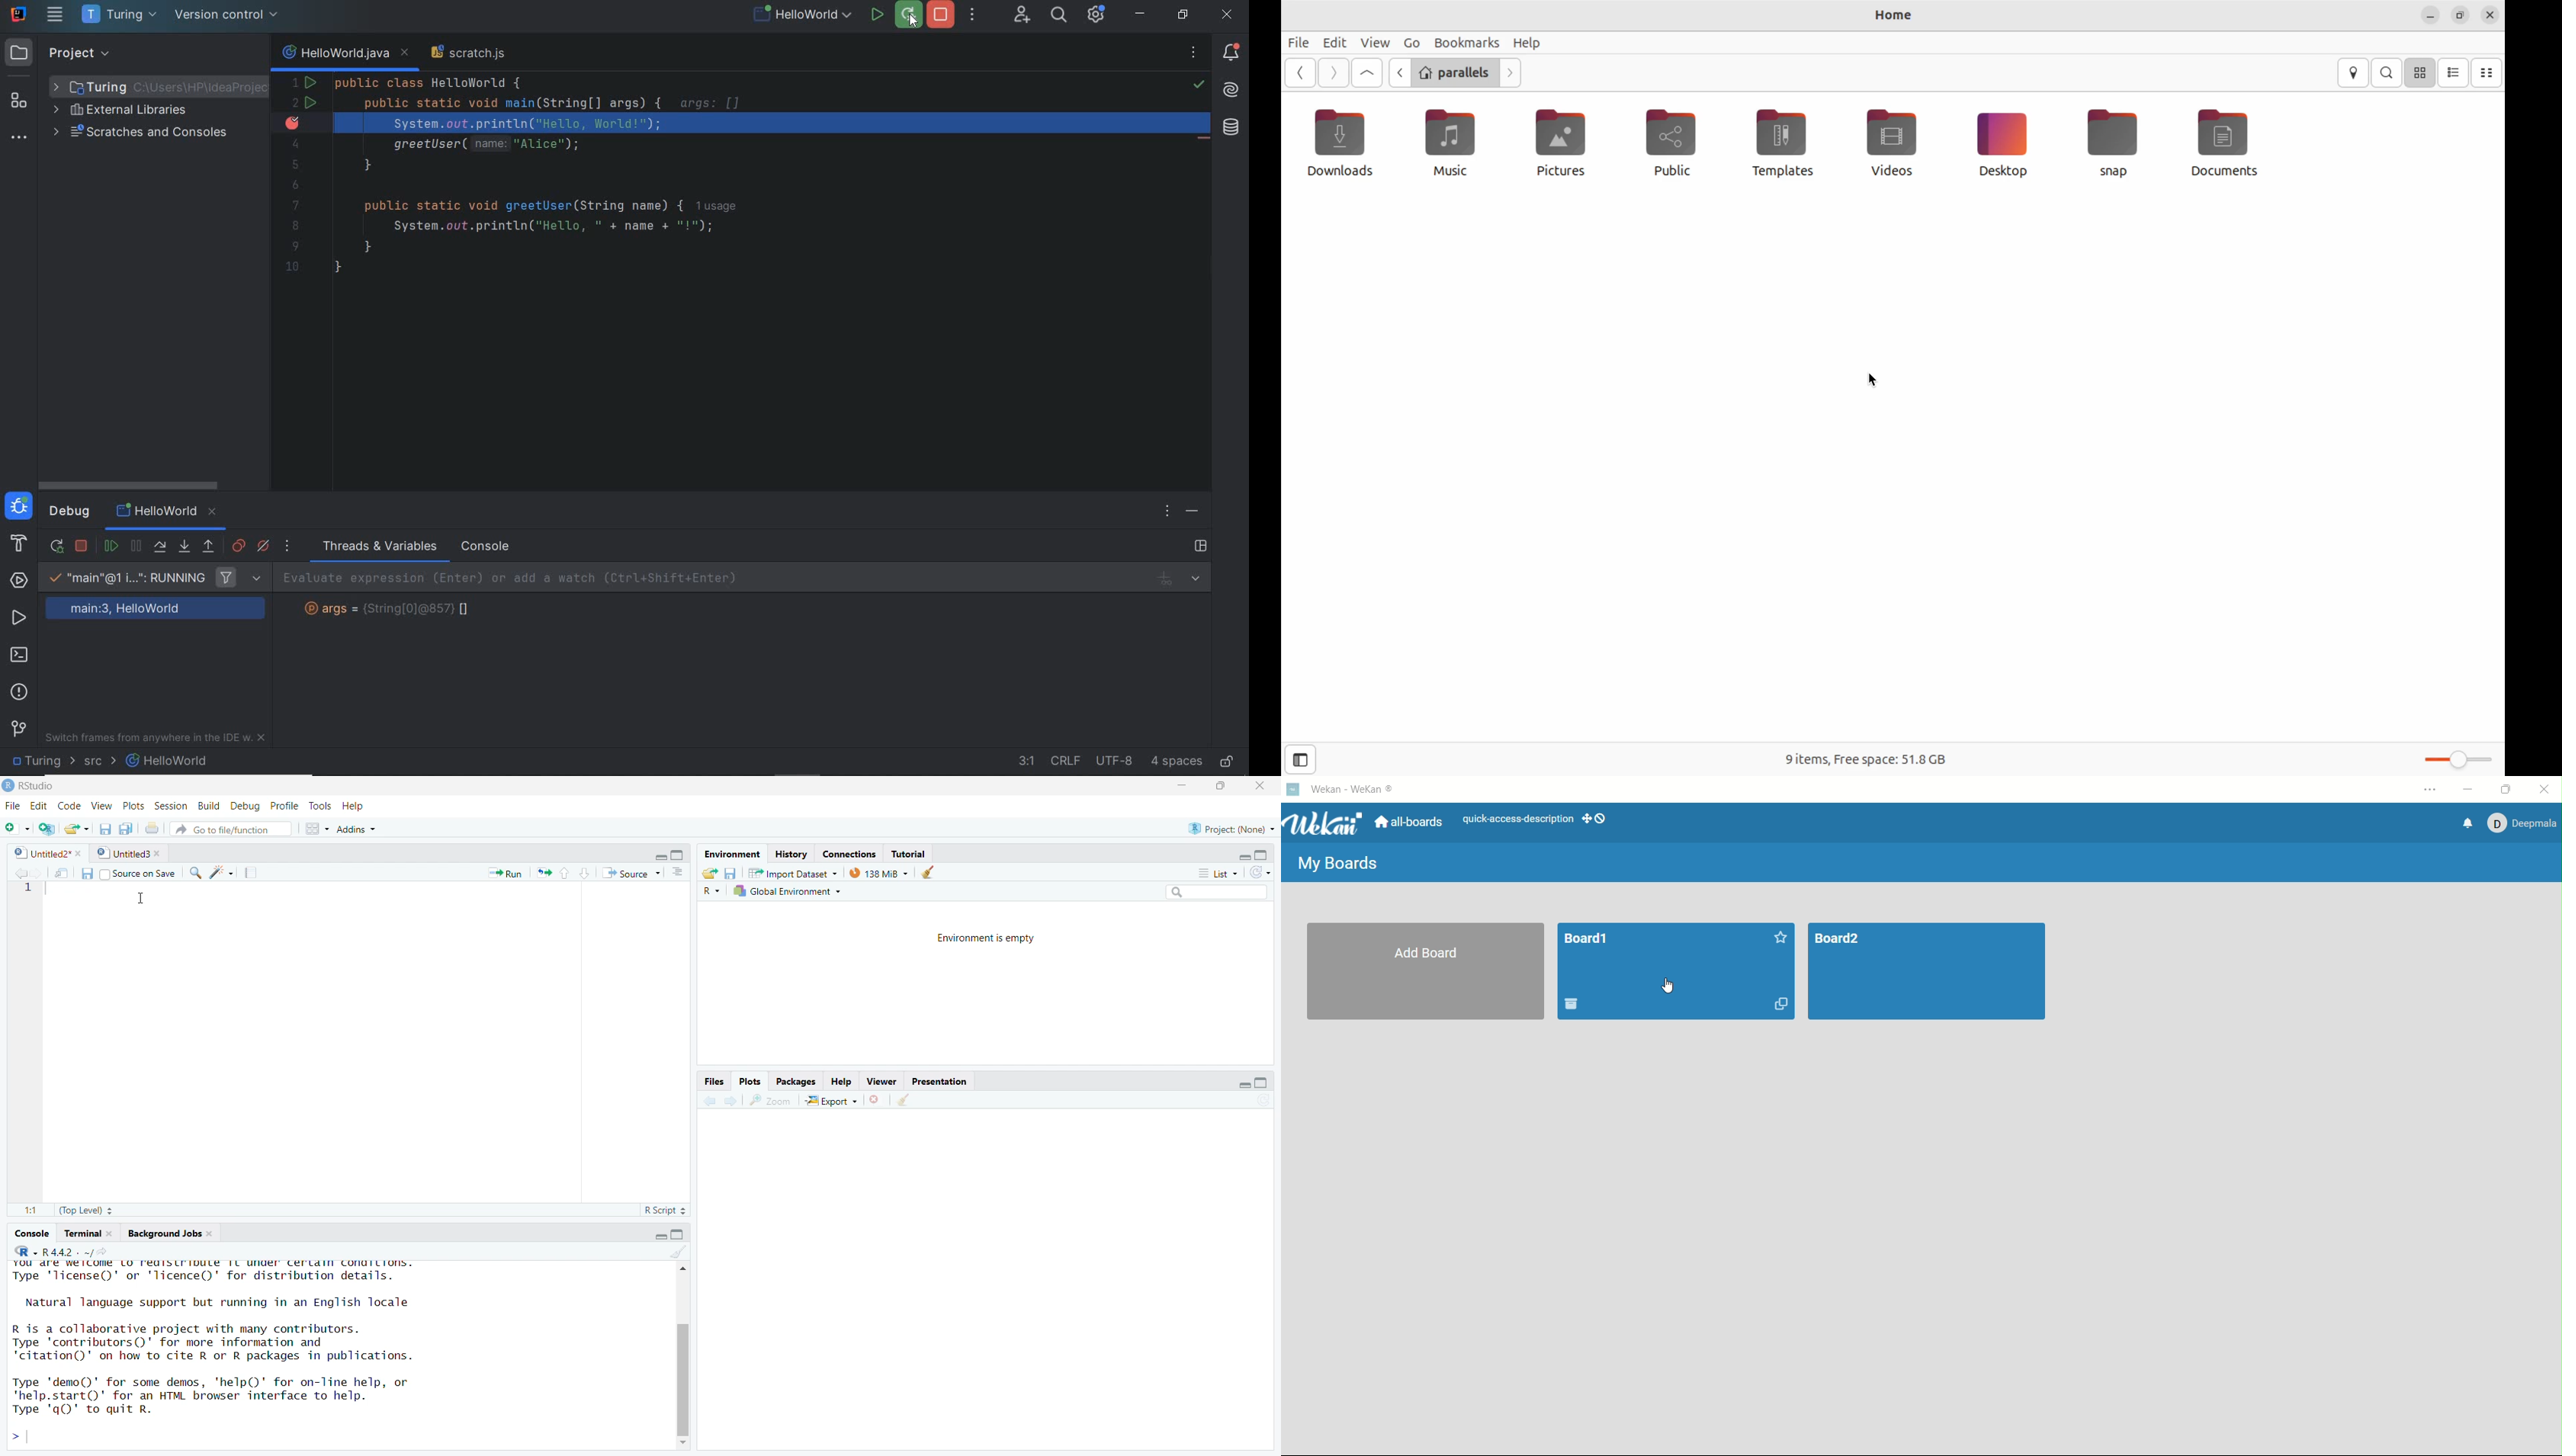 This screenshot has height=1456, width=2576. I want to click on music, so click(1451, 145).